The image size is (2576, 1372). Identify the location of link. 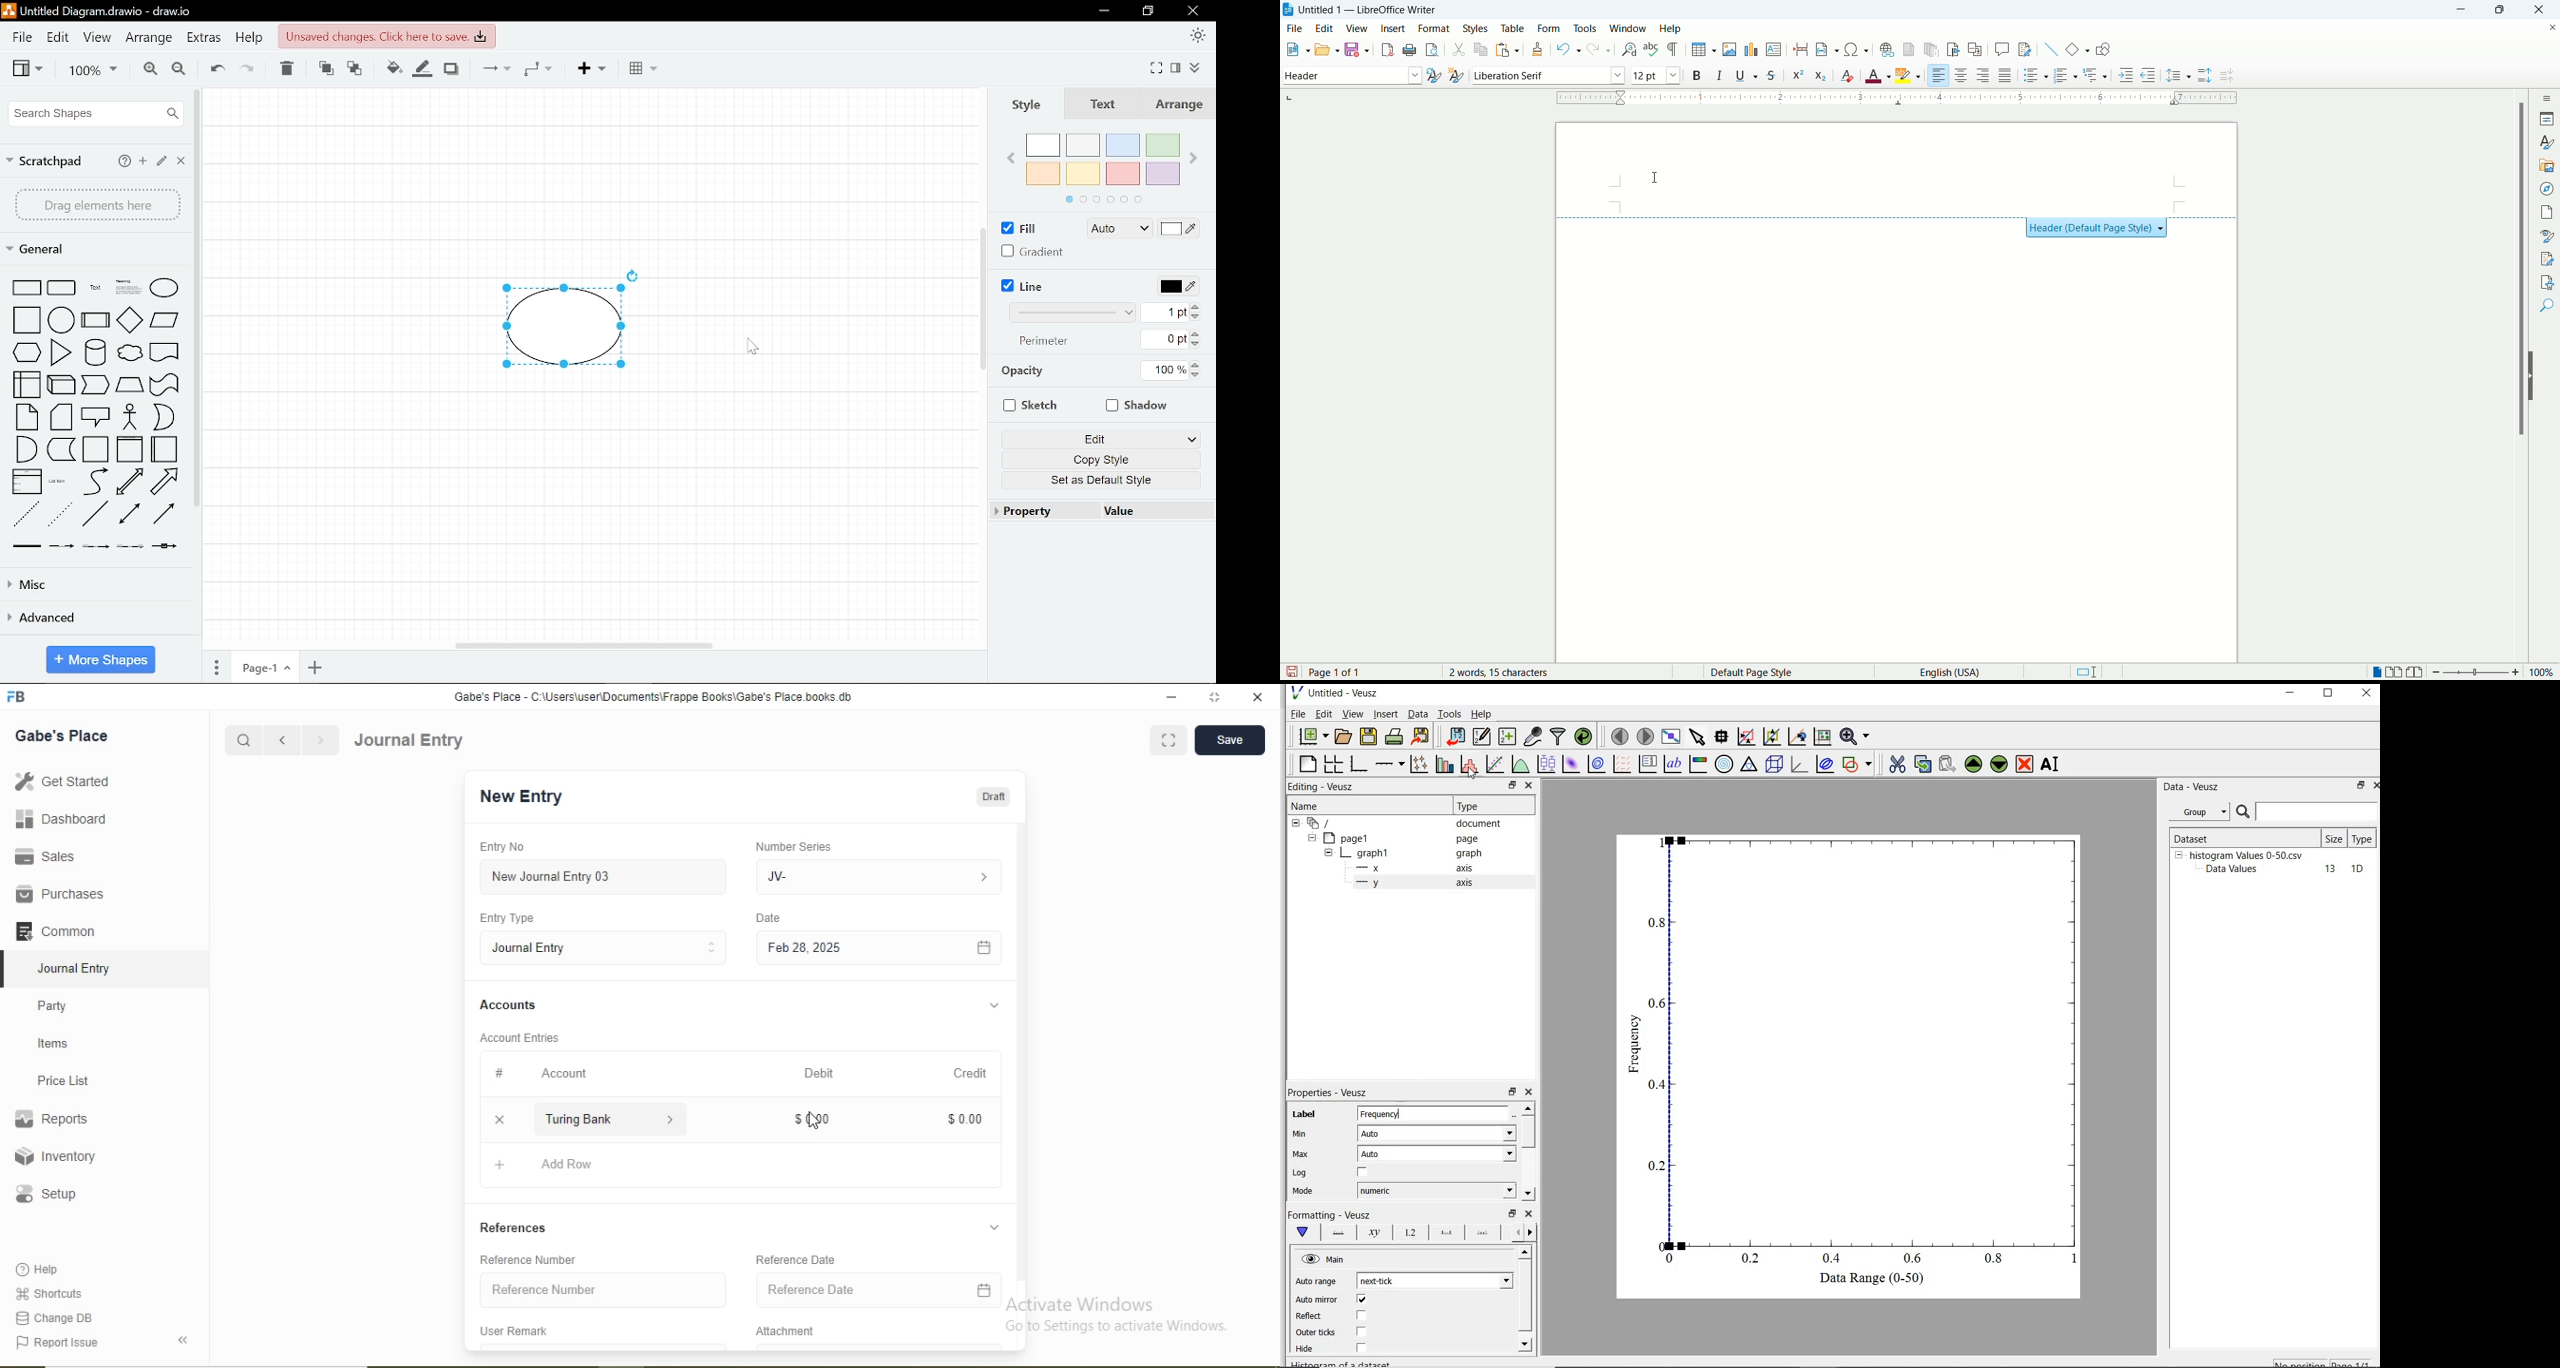
(25, 545).